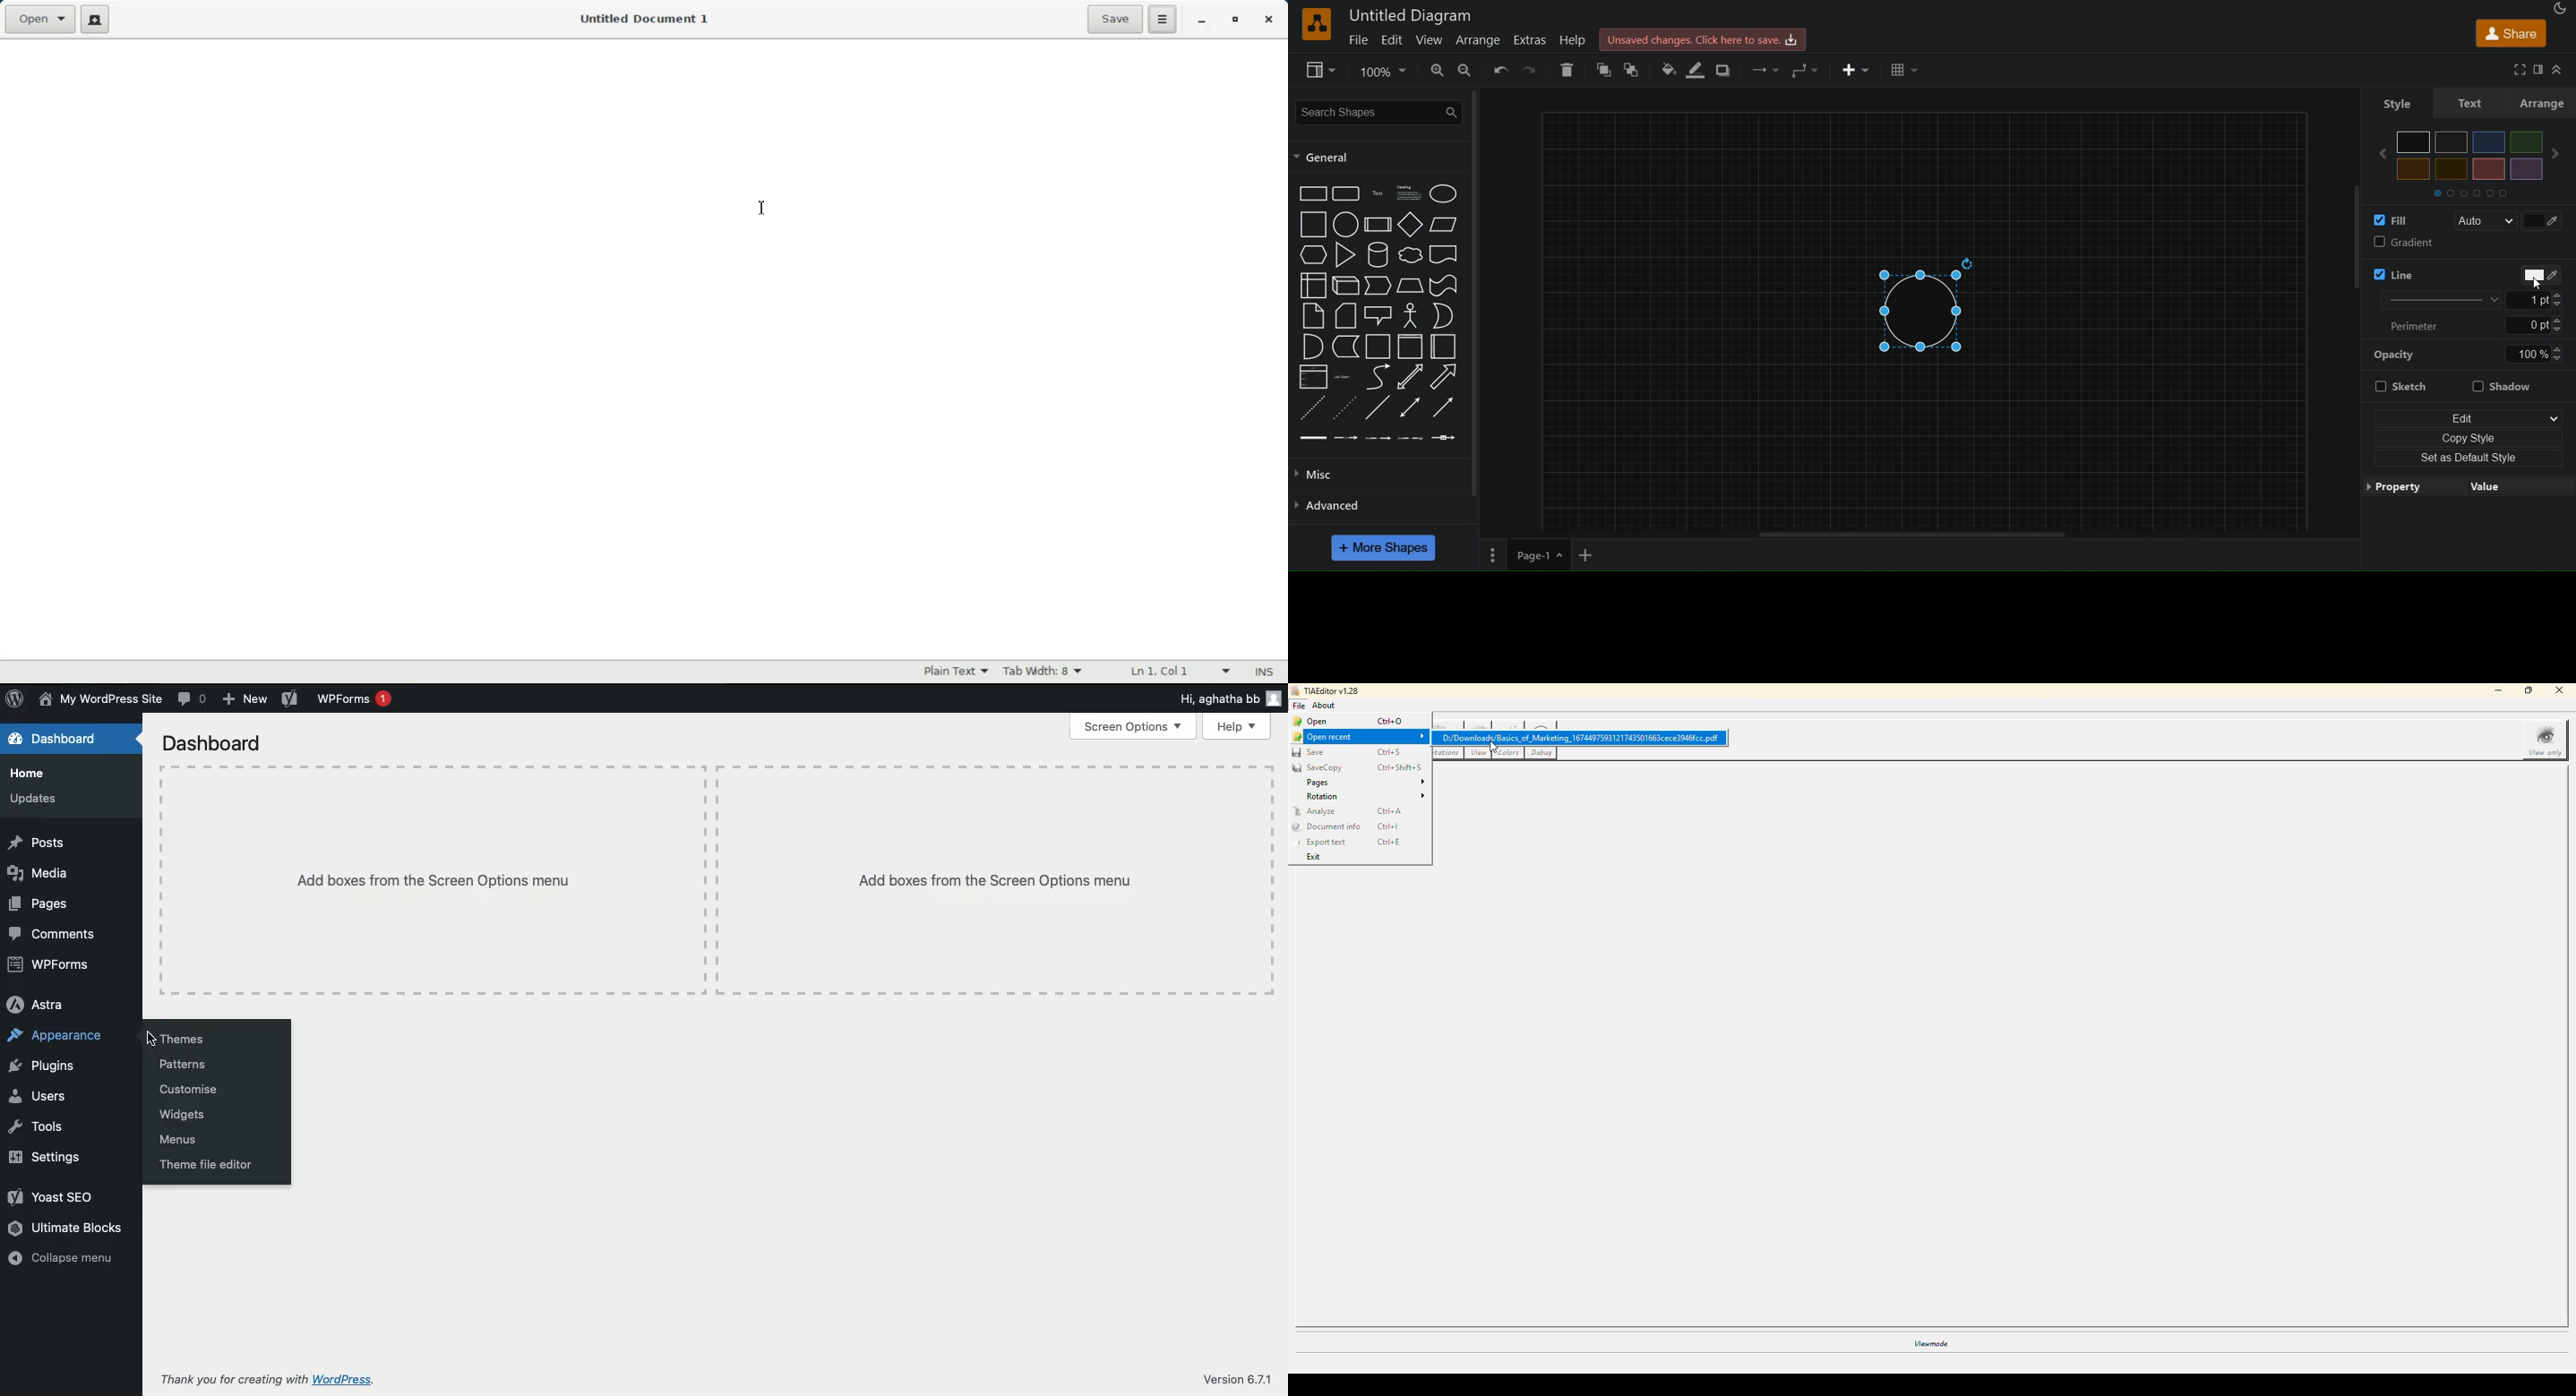 This screenshot has height=1400, width=2576. What do you see at coordinates (2534, 274) in the screenshot?
I see `color` at bounding box center [2534, 274].